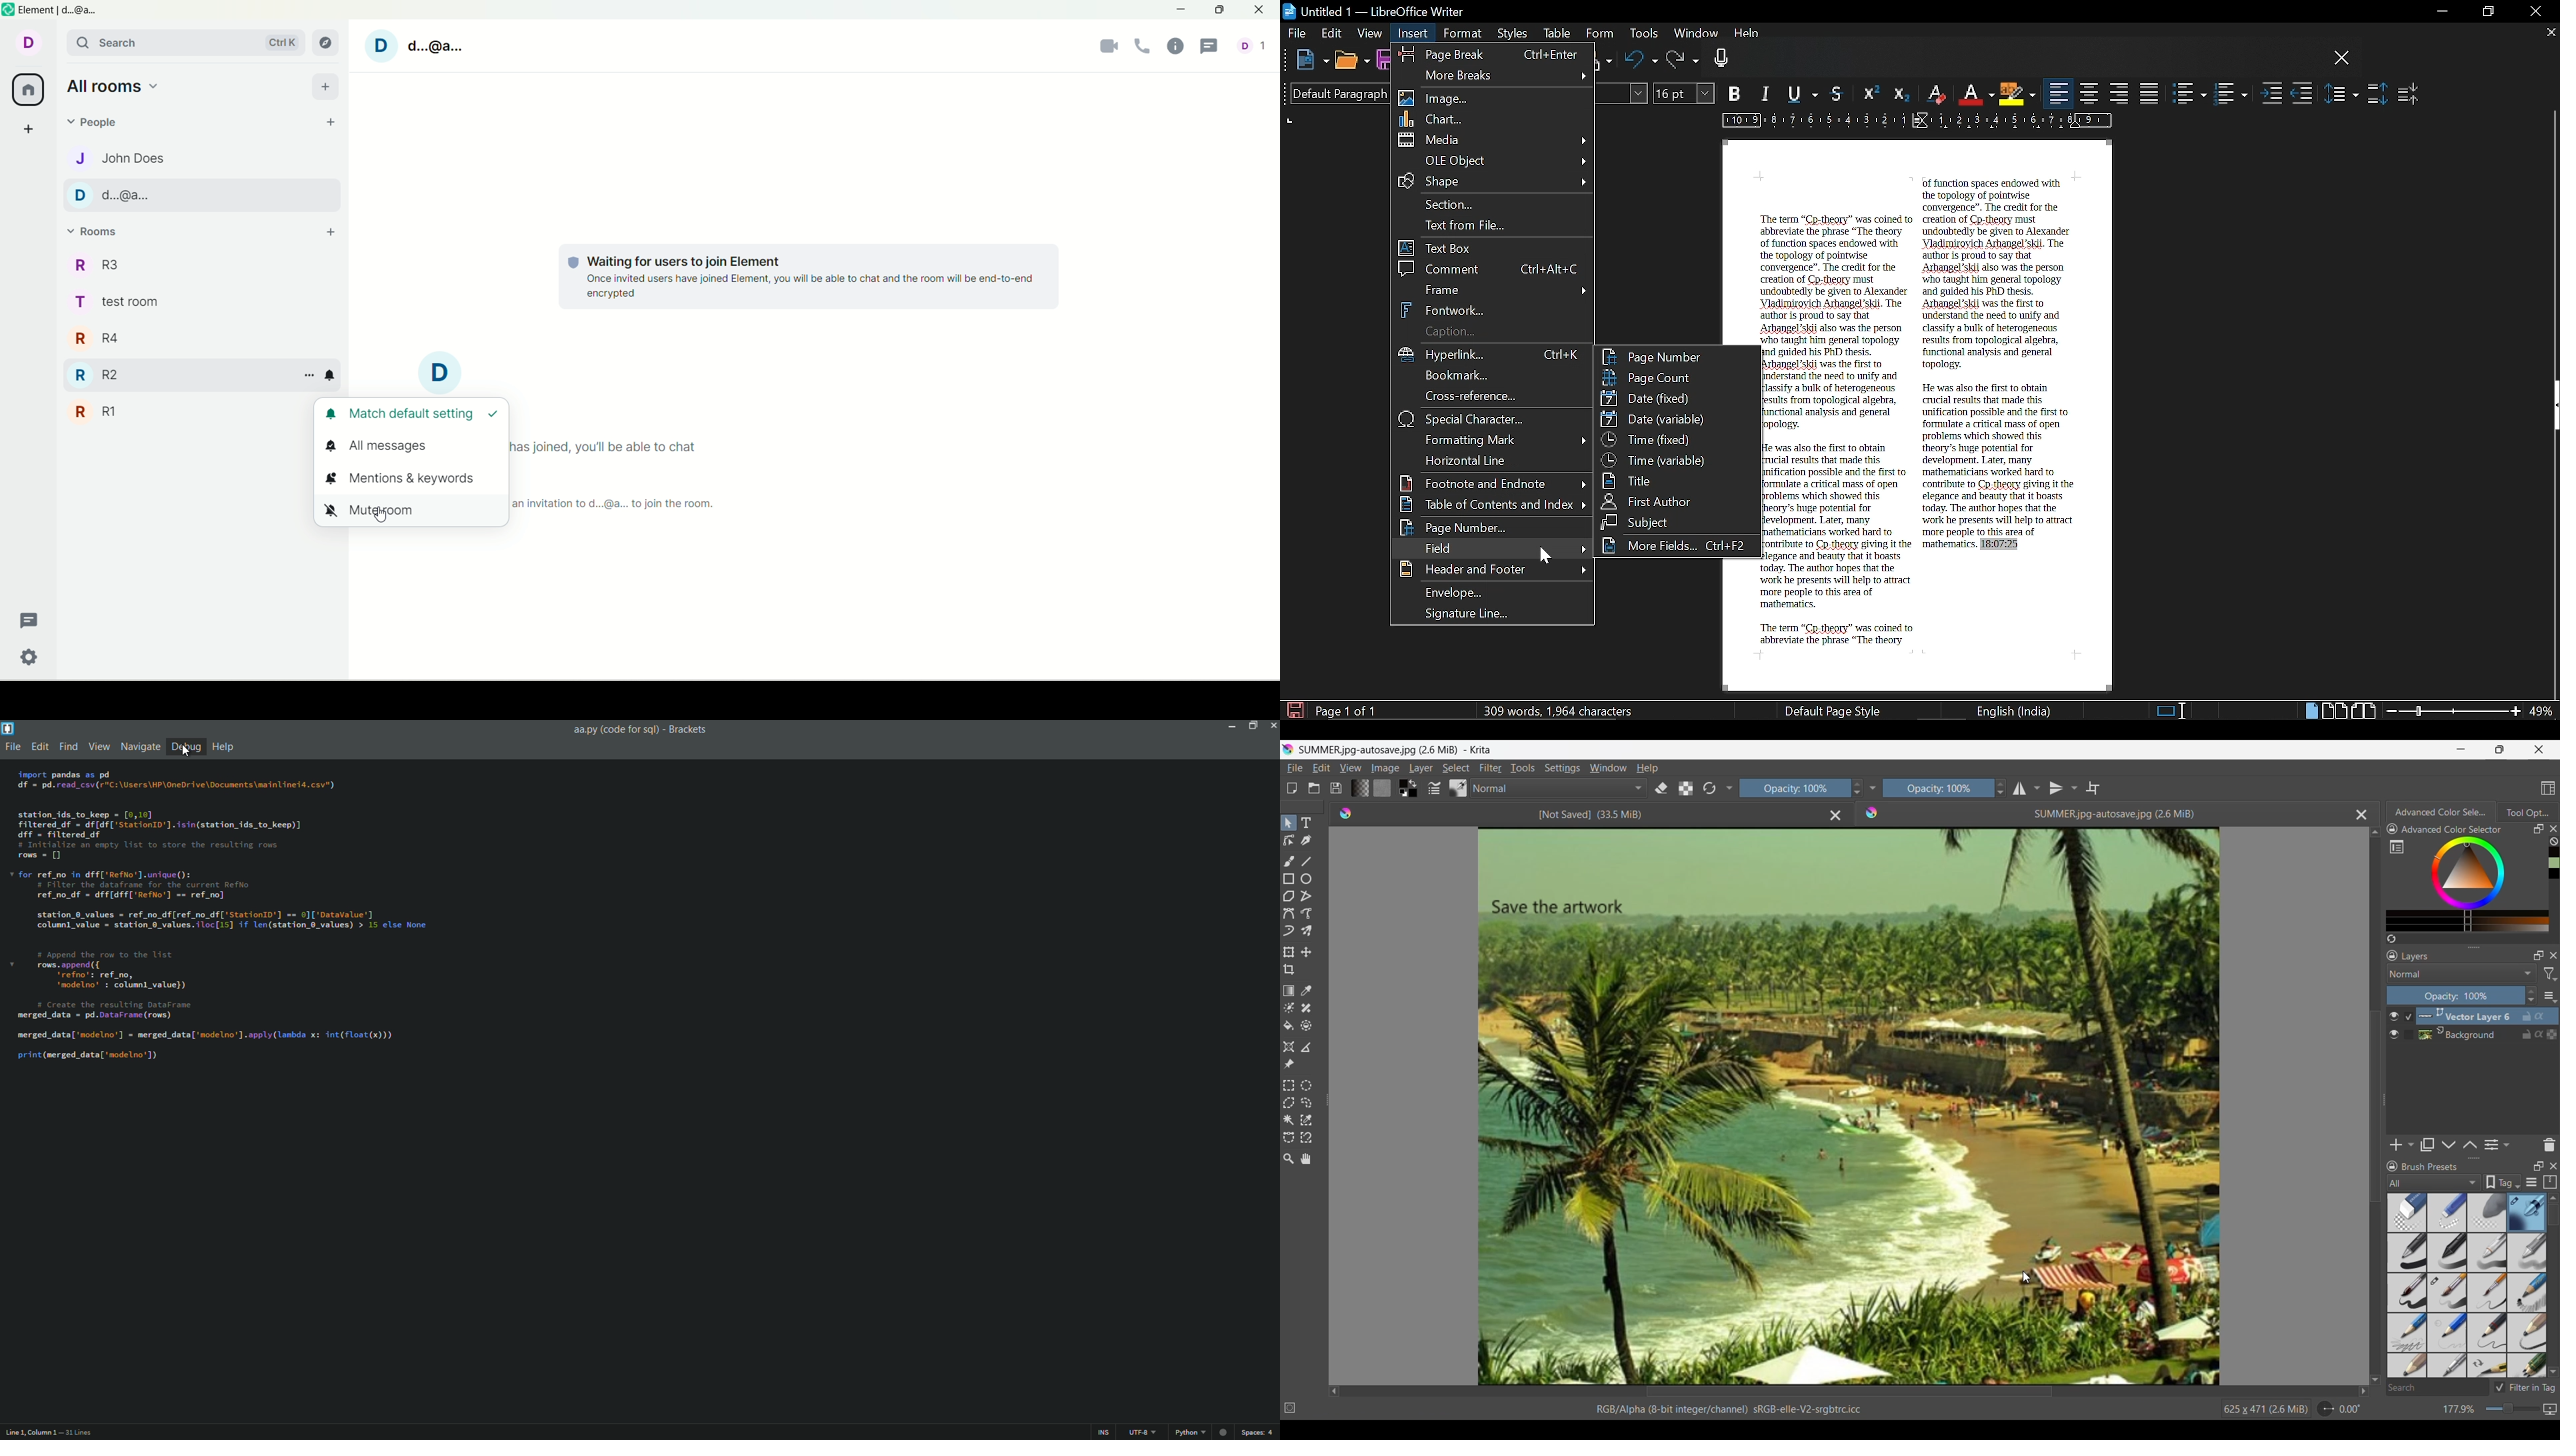  What do you see at coordinates (2553, 1199) in the screenshot?
I see `Quick slide to top` at bounding box center [2553, 1199].